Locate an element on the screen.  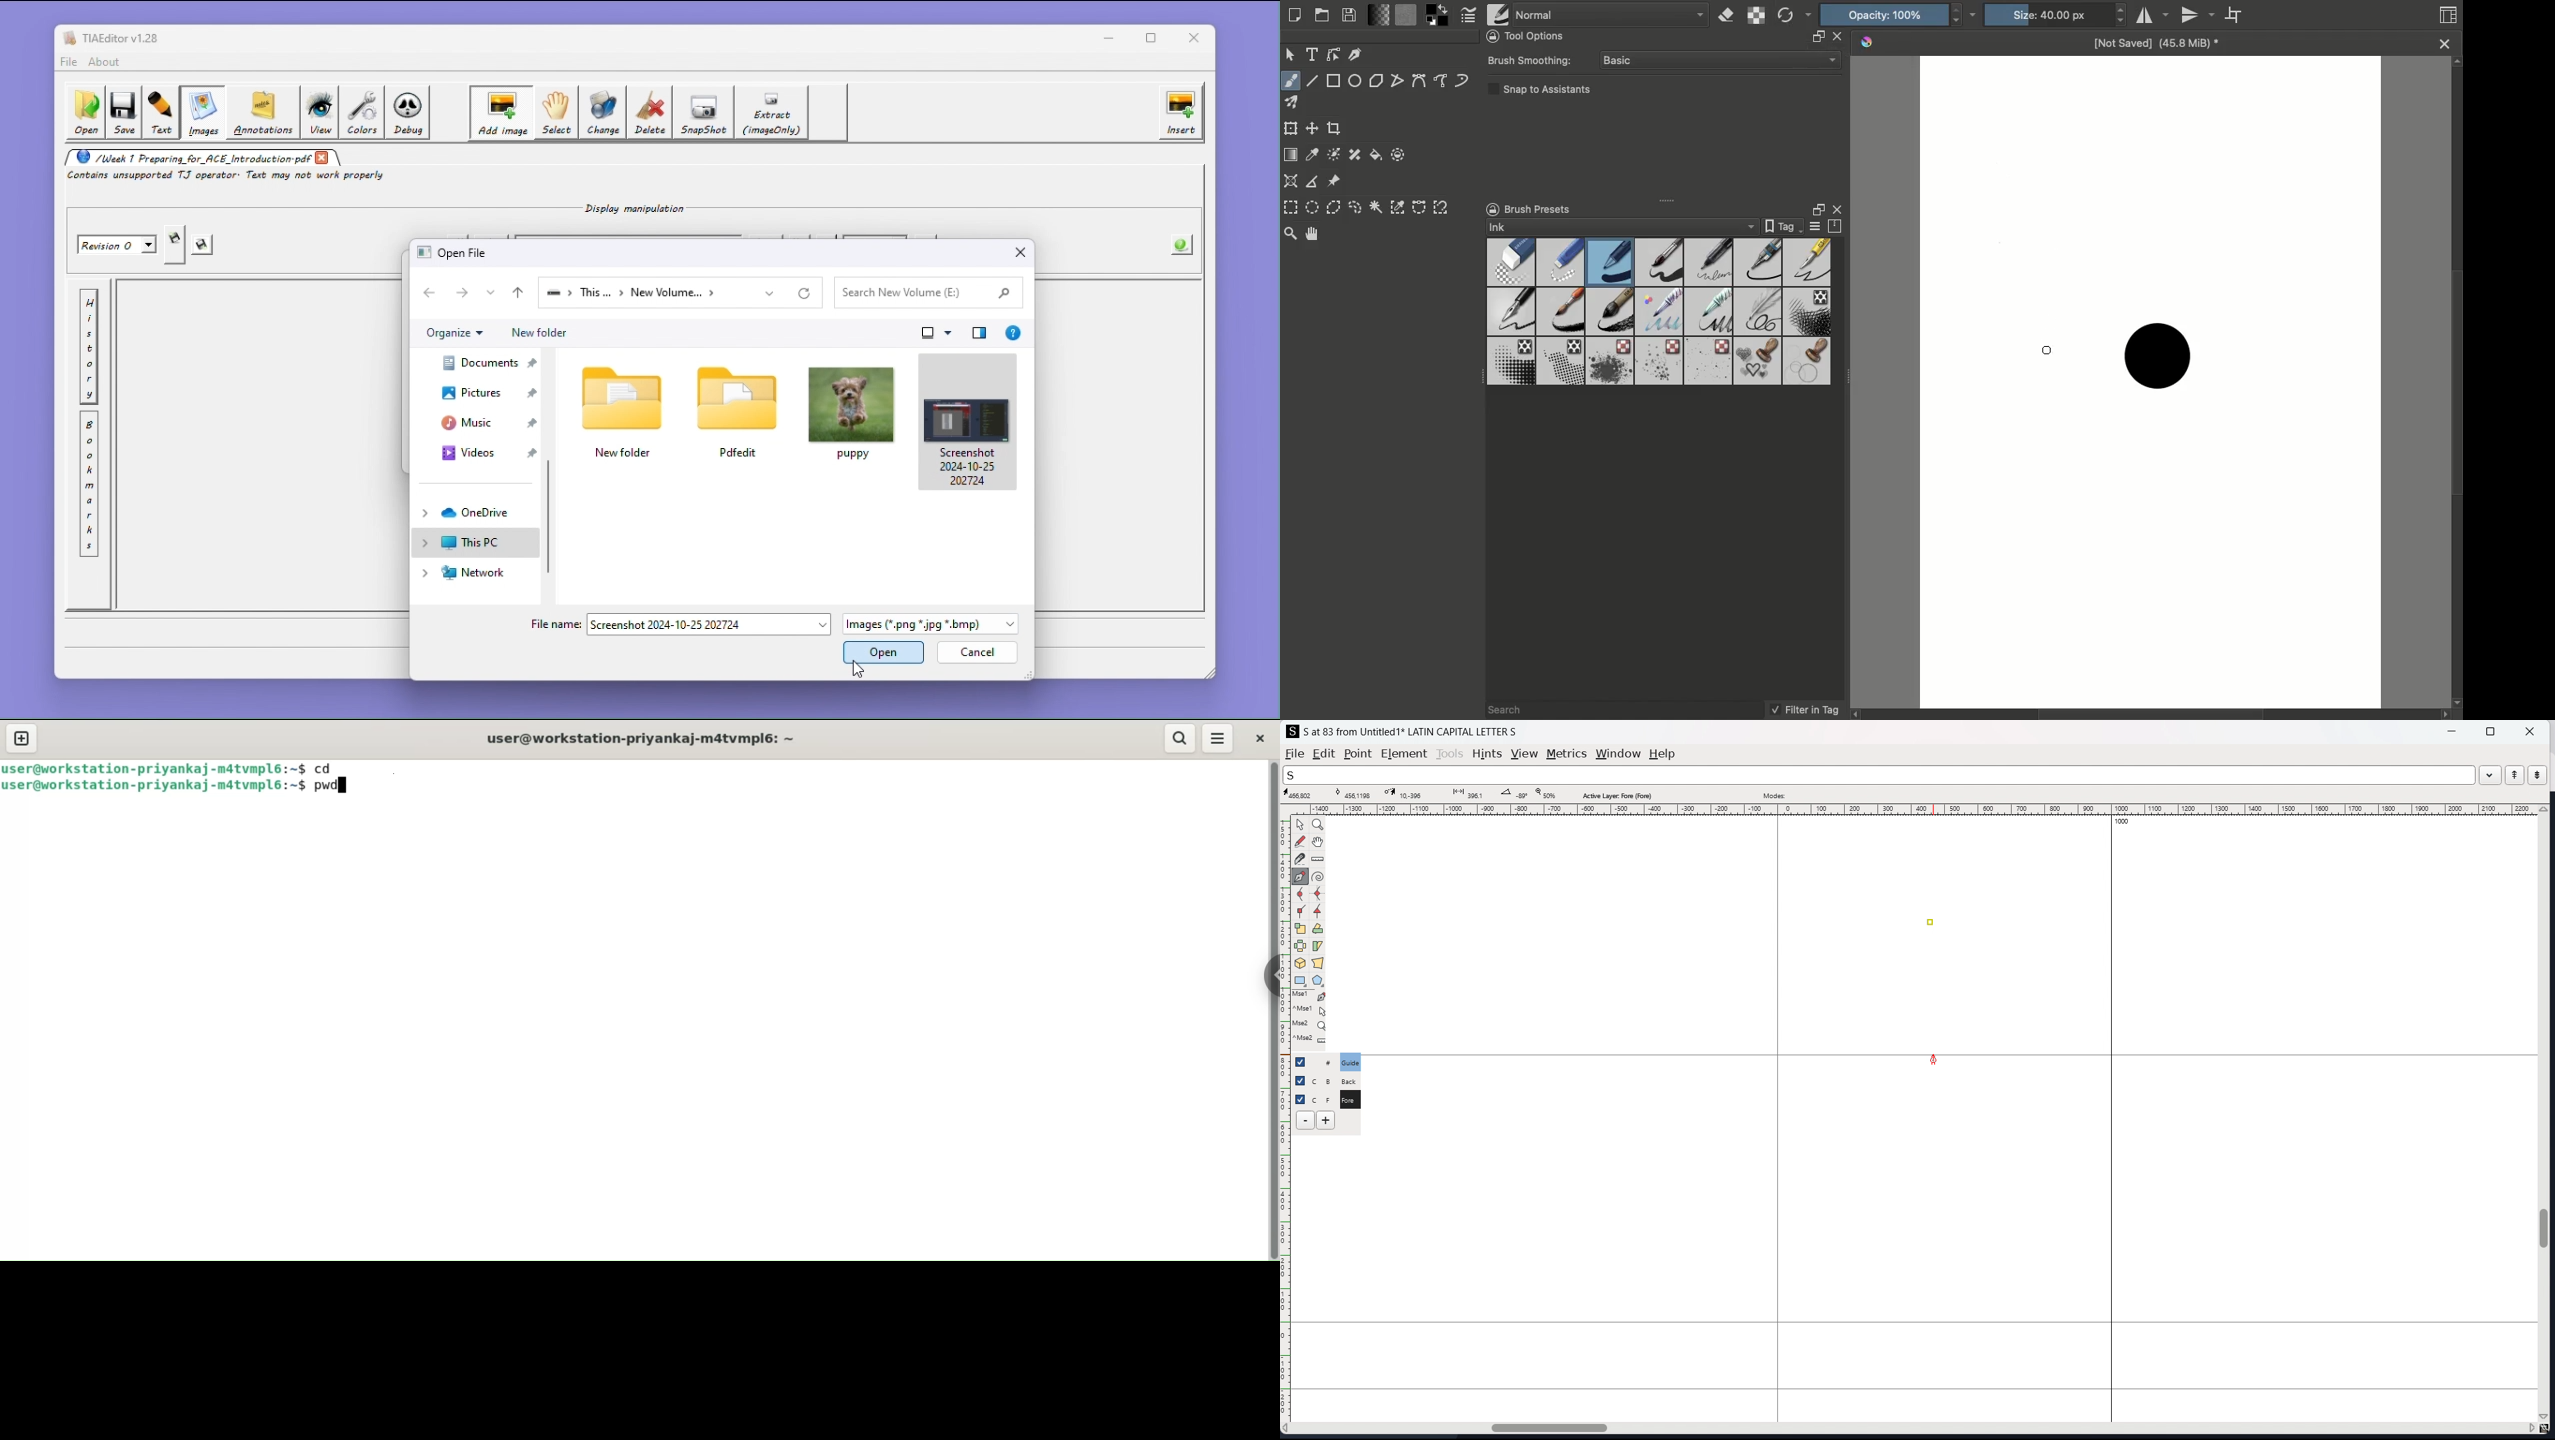
add layers is located at coordinates (1325, 1120).